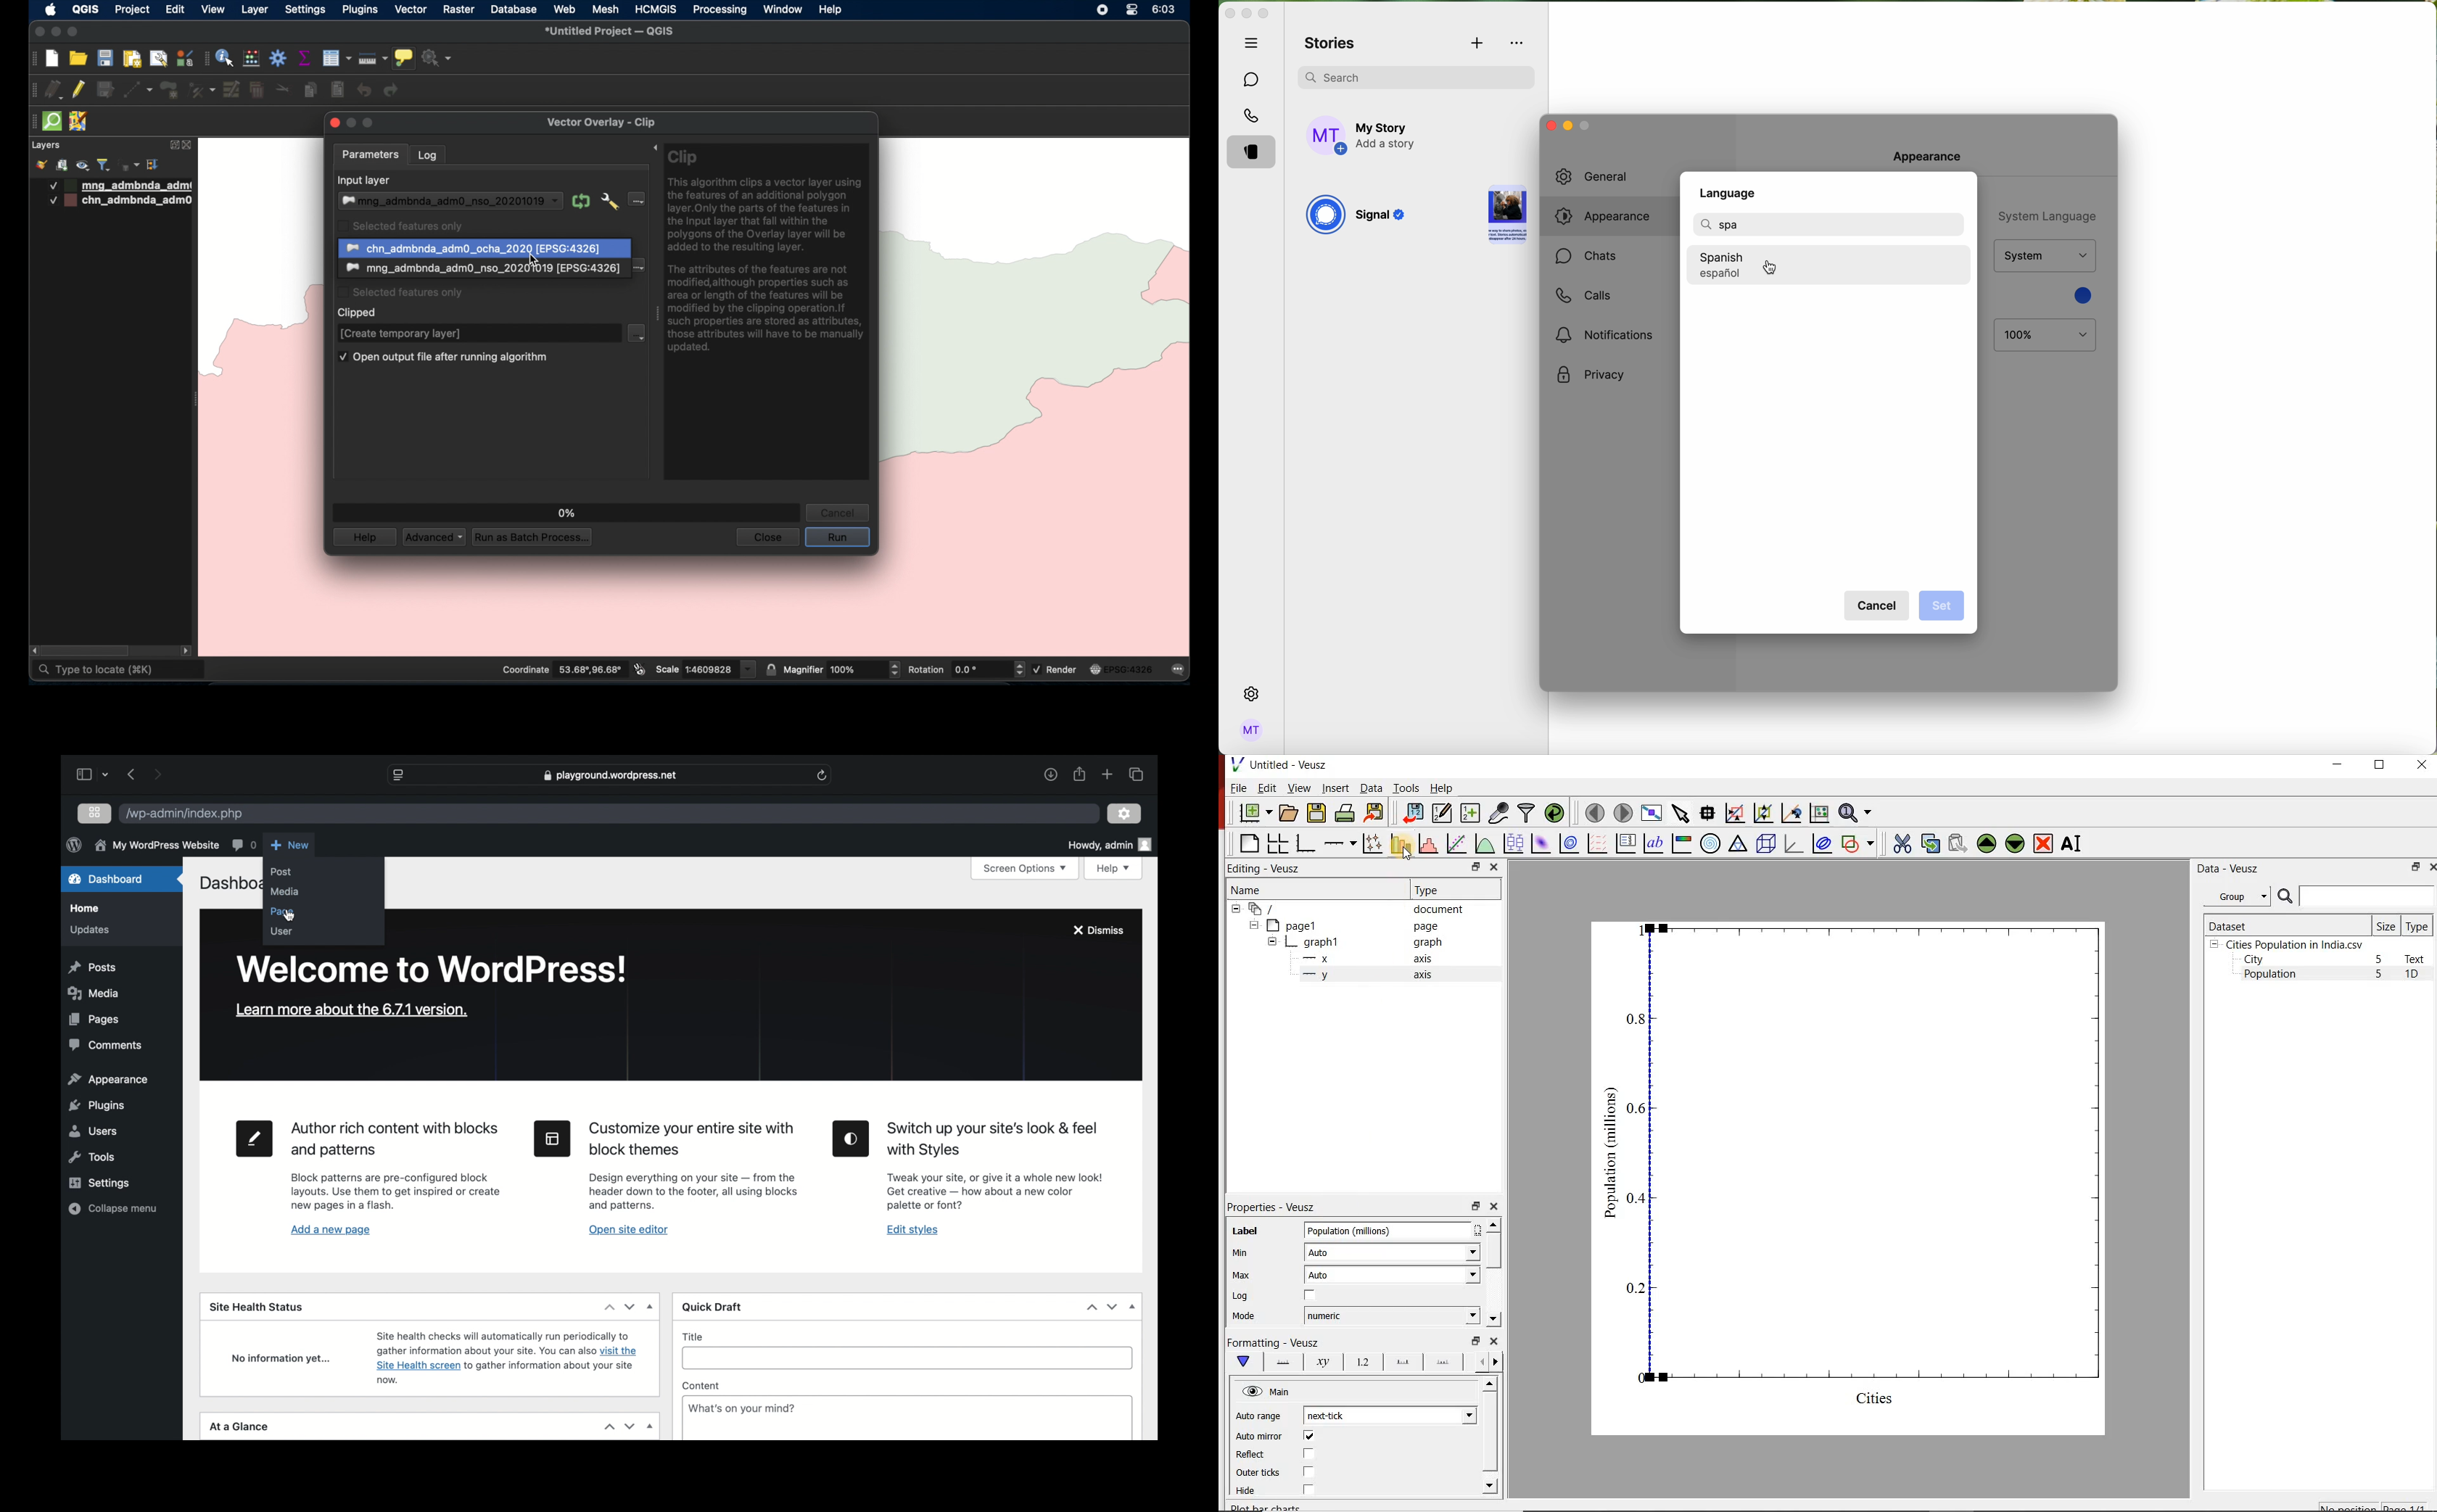 The width and height of the screenshot is (2464, 1512). I want to click on page, so click(282, 912).